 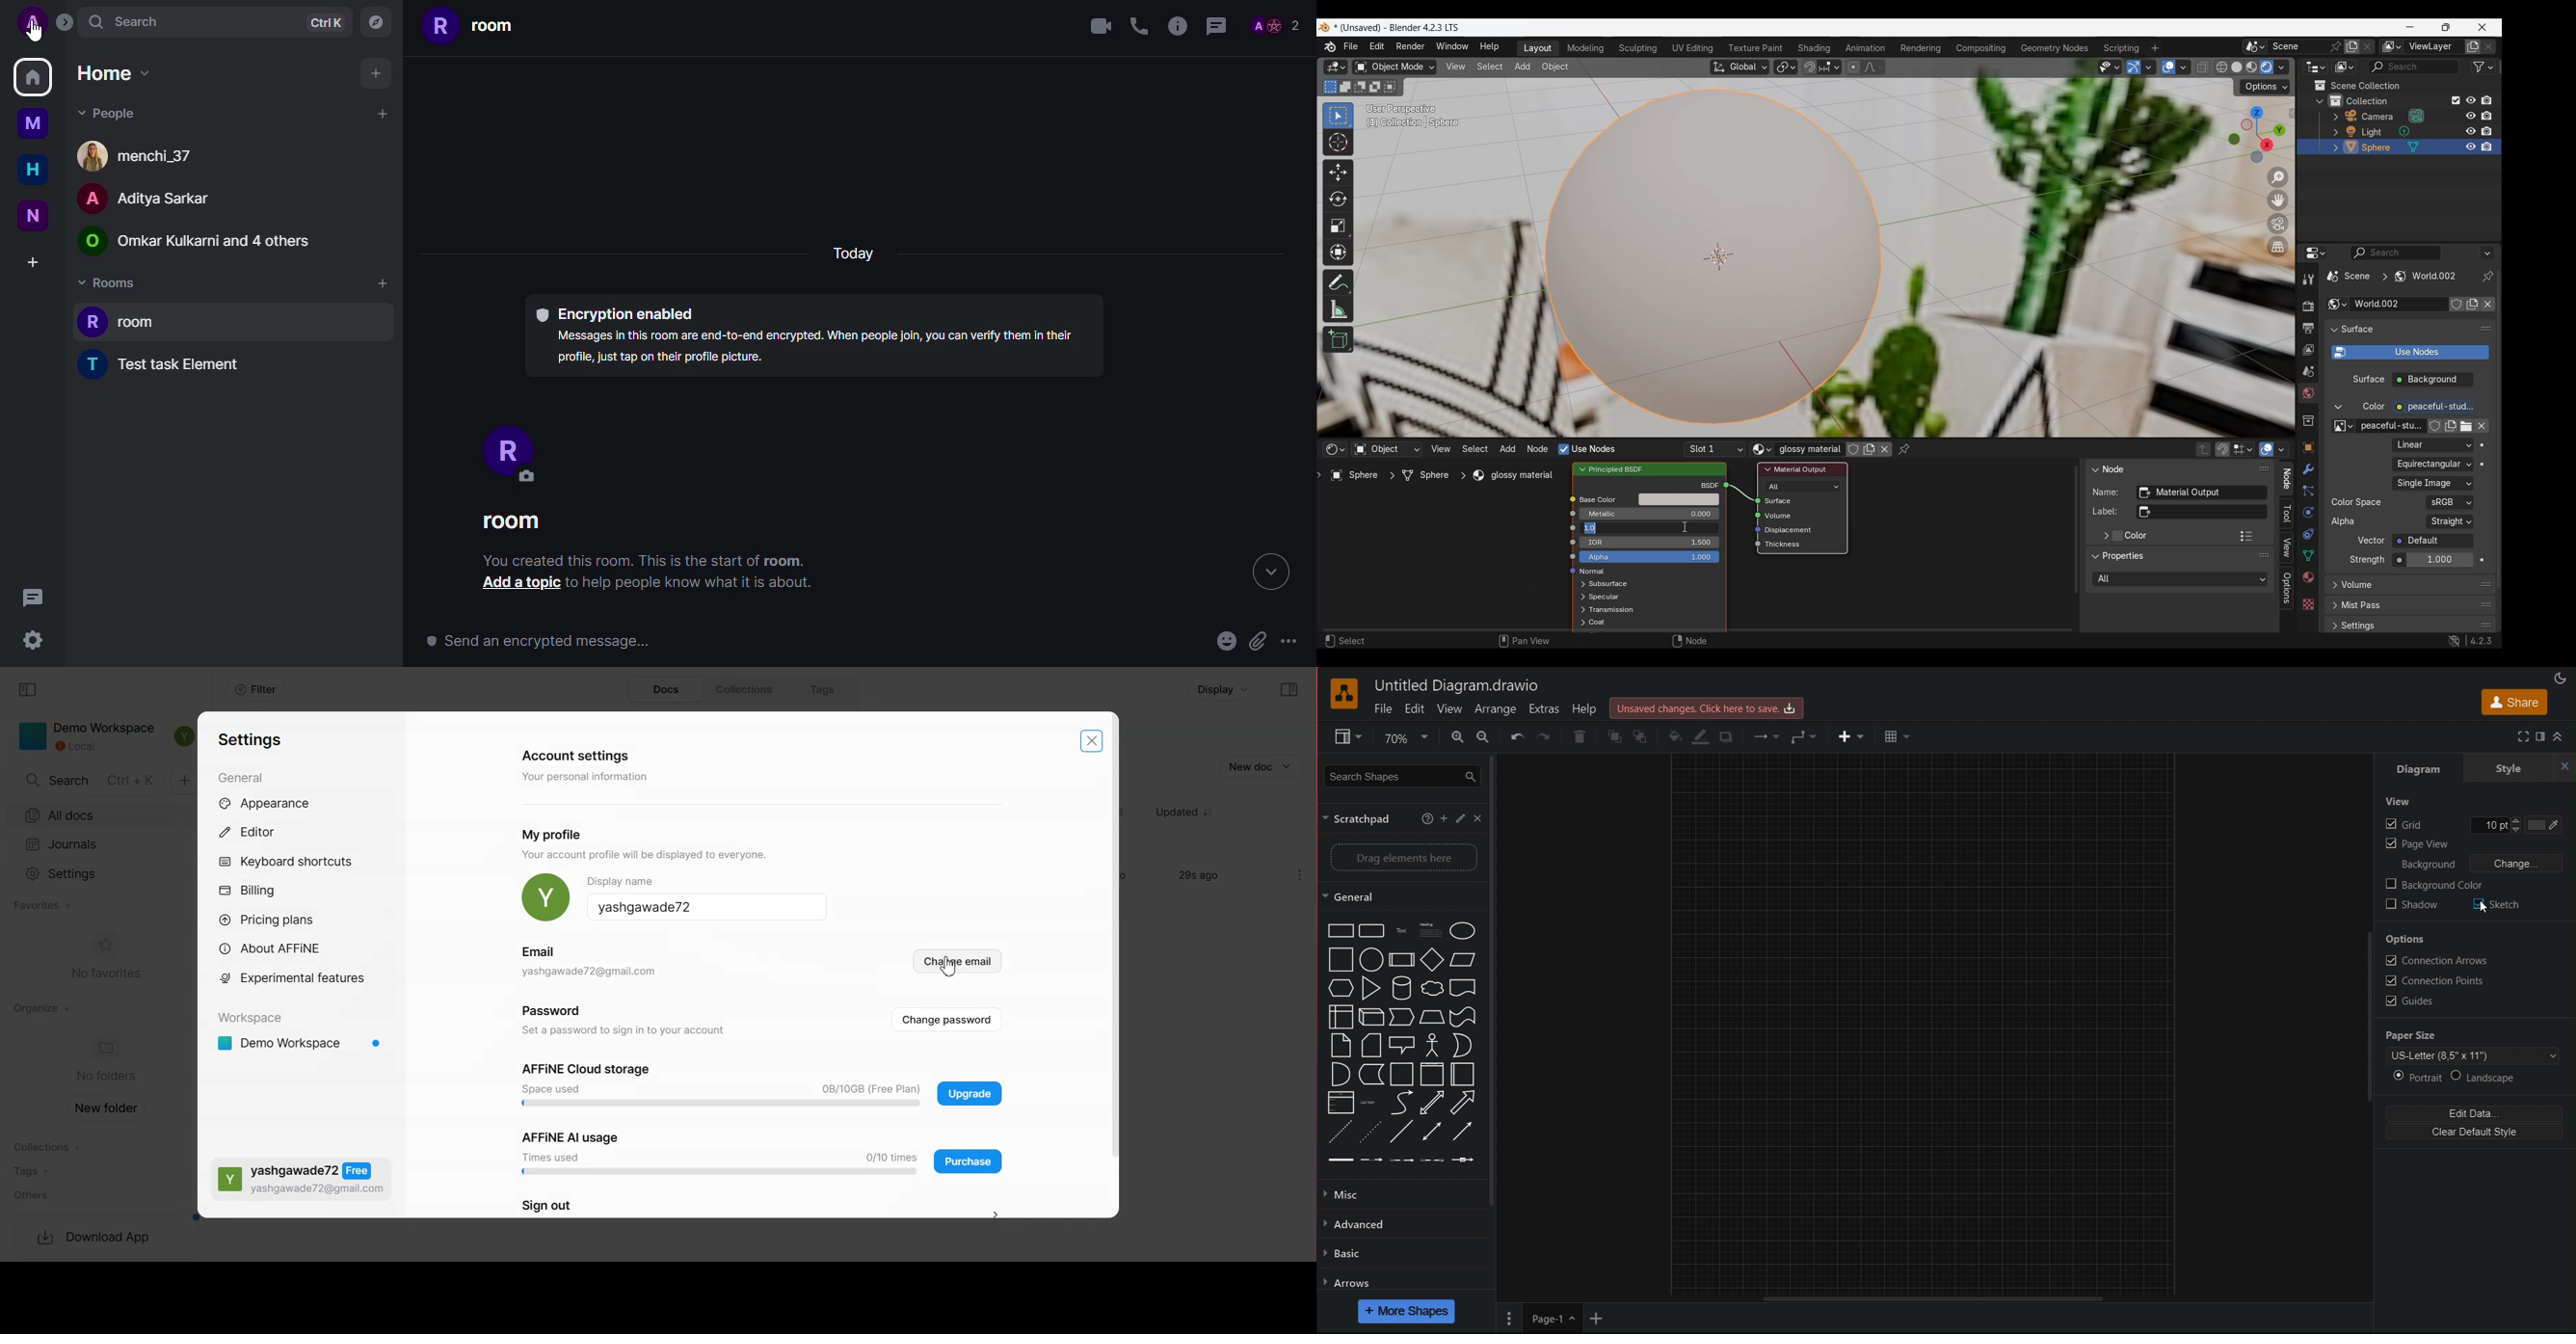 I want to click on diamond, so click(x=1432, y=960).